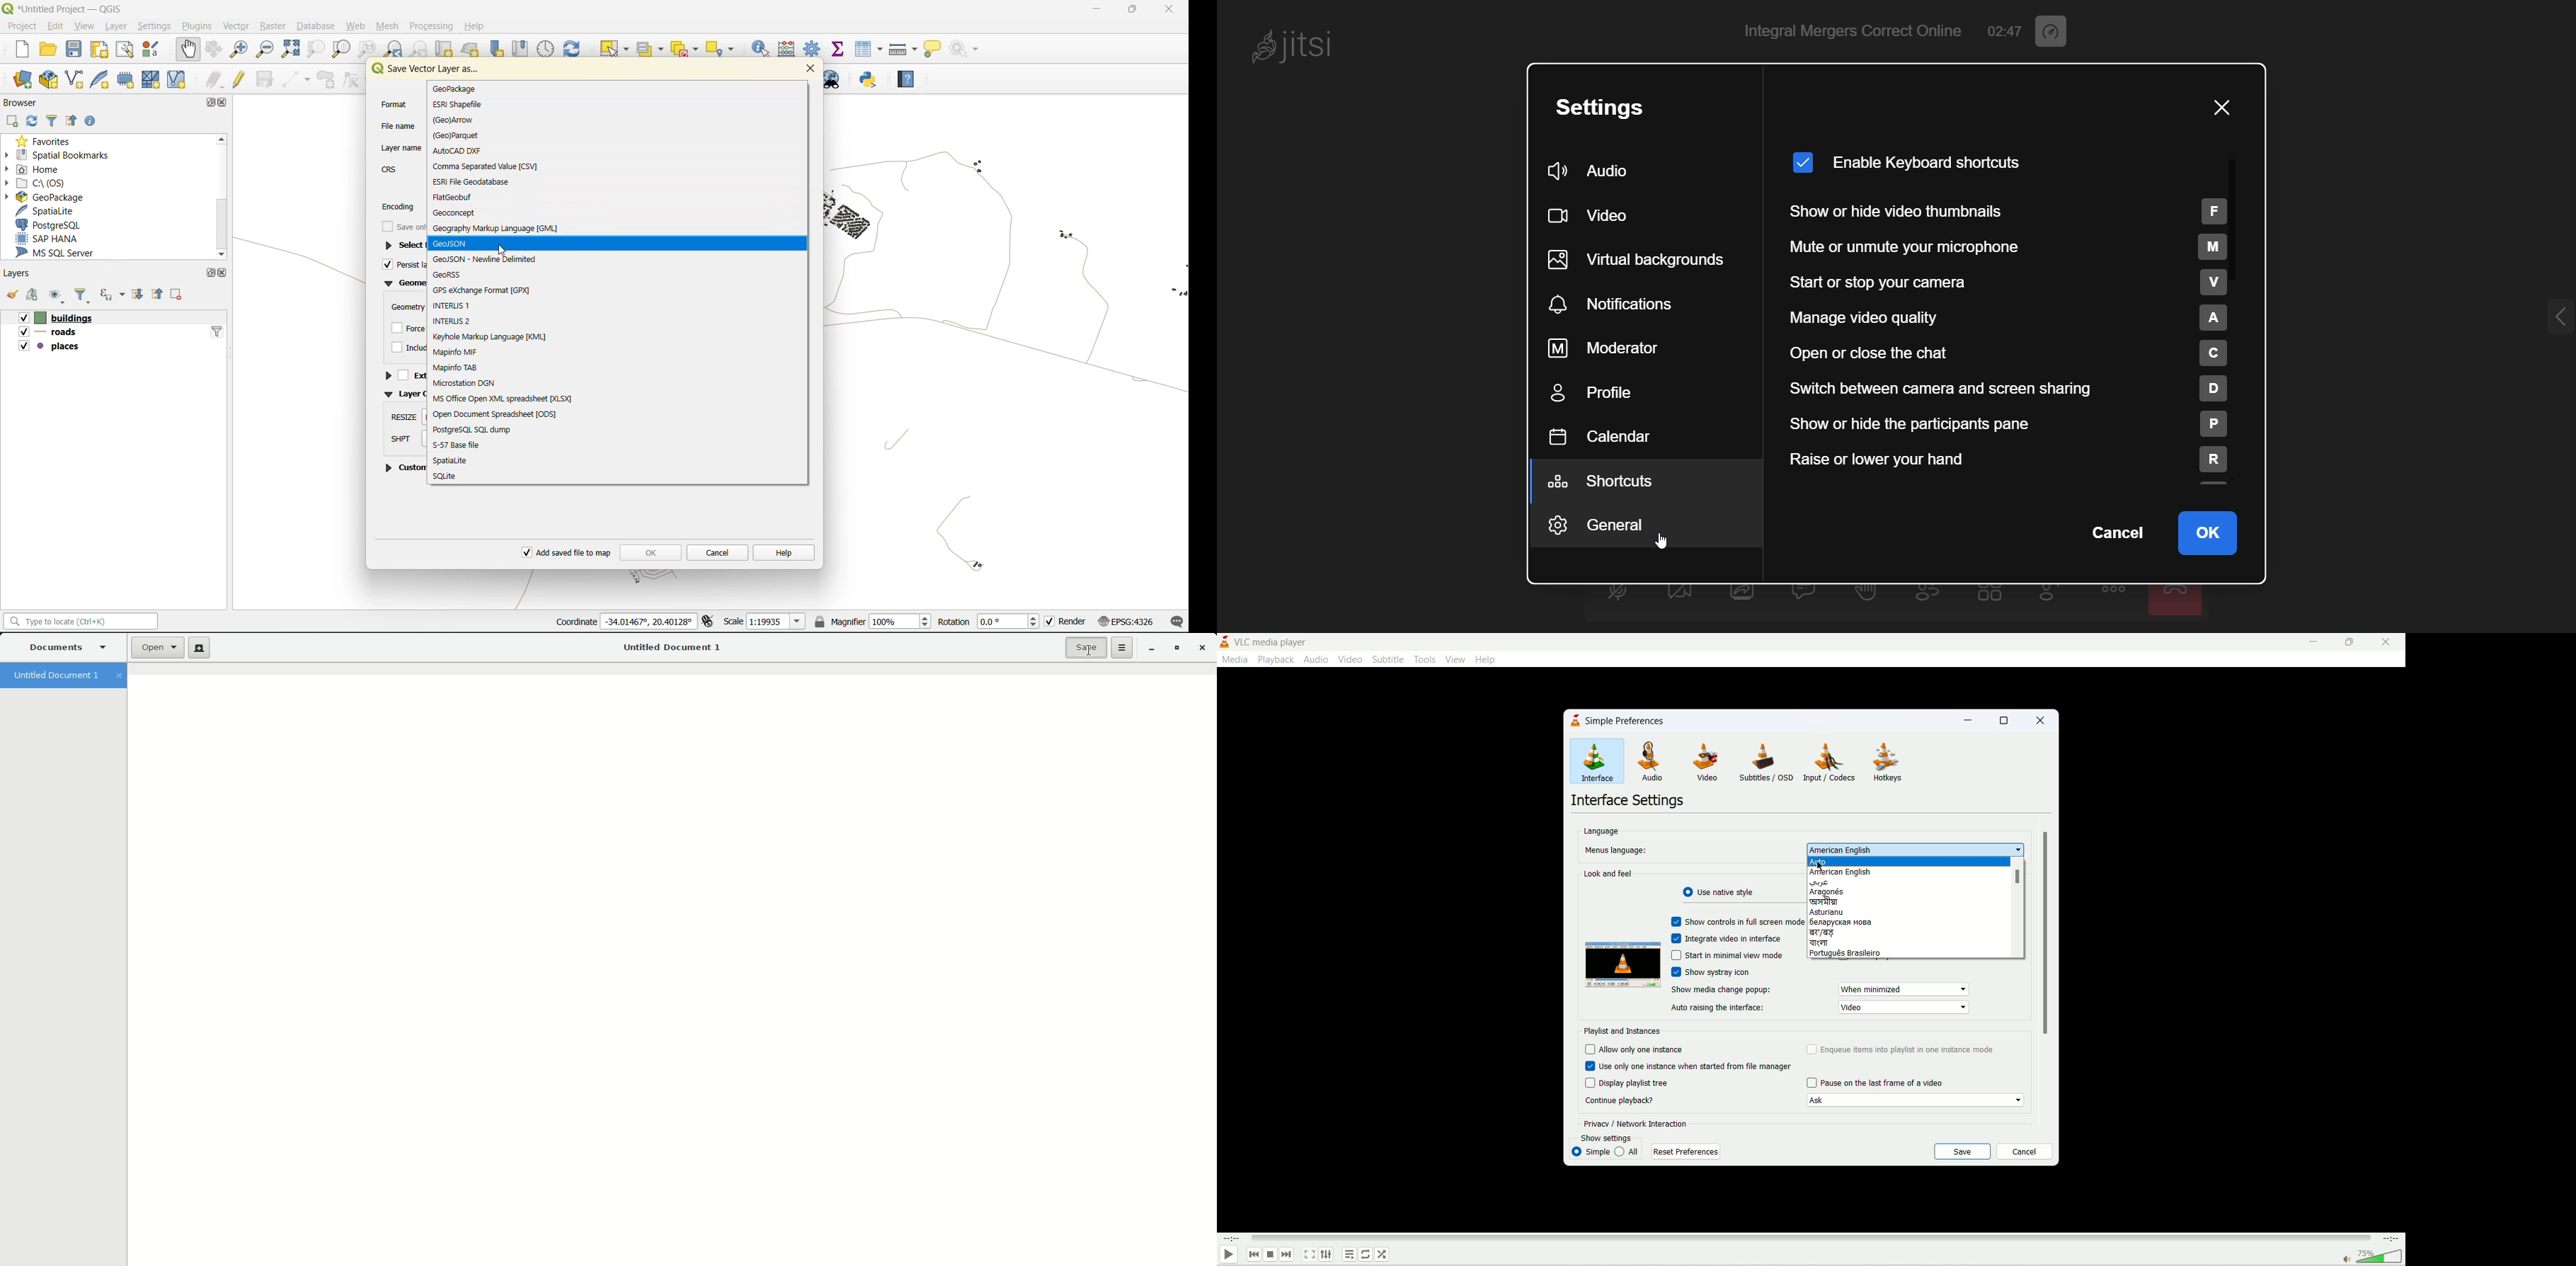 This screenshot has width=2576, height=1288. What do you see at coordinates (1318, 660) in the screenshot?
I see `audio` at bounding box center [1318, 660].